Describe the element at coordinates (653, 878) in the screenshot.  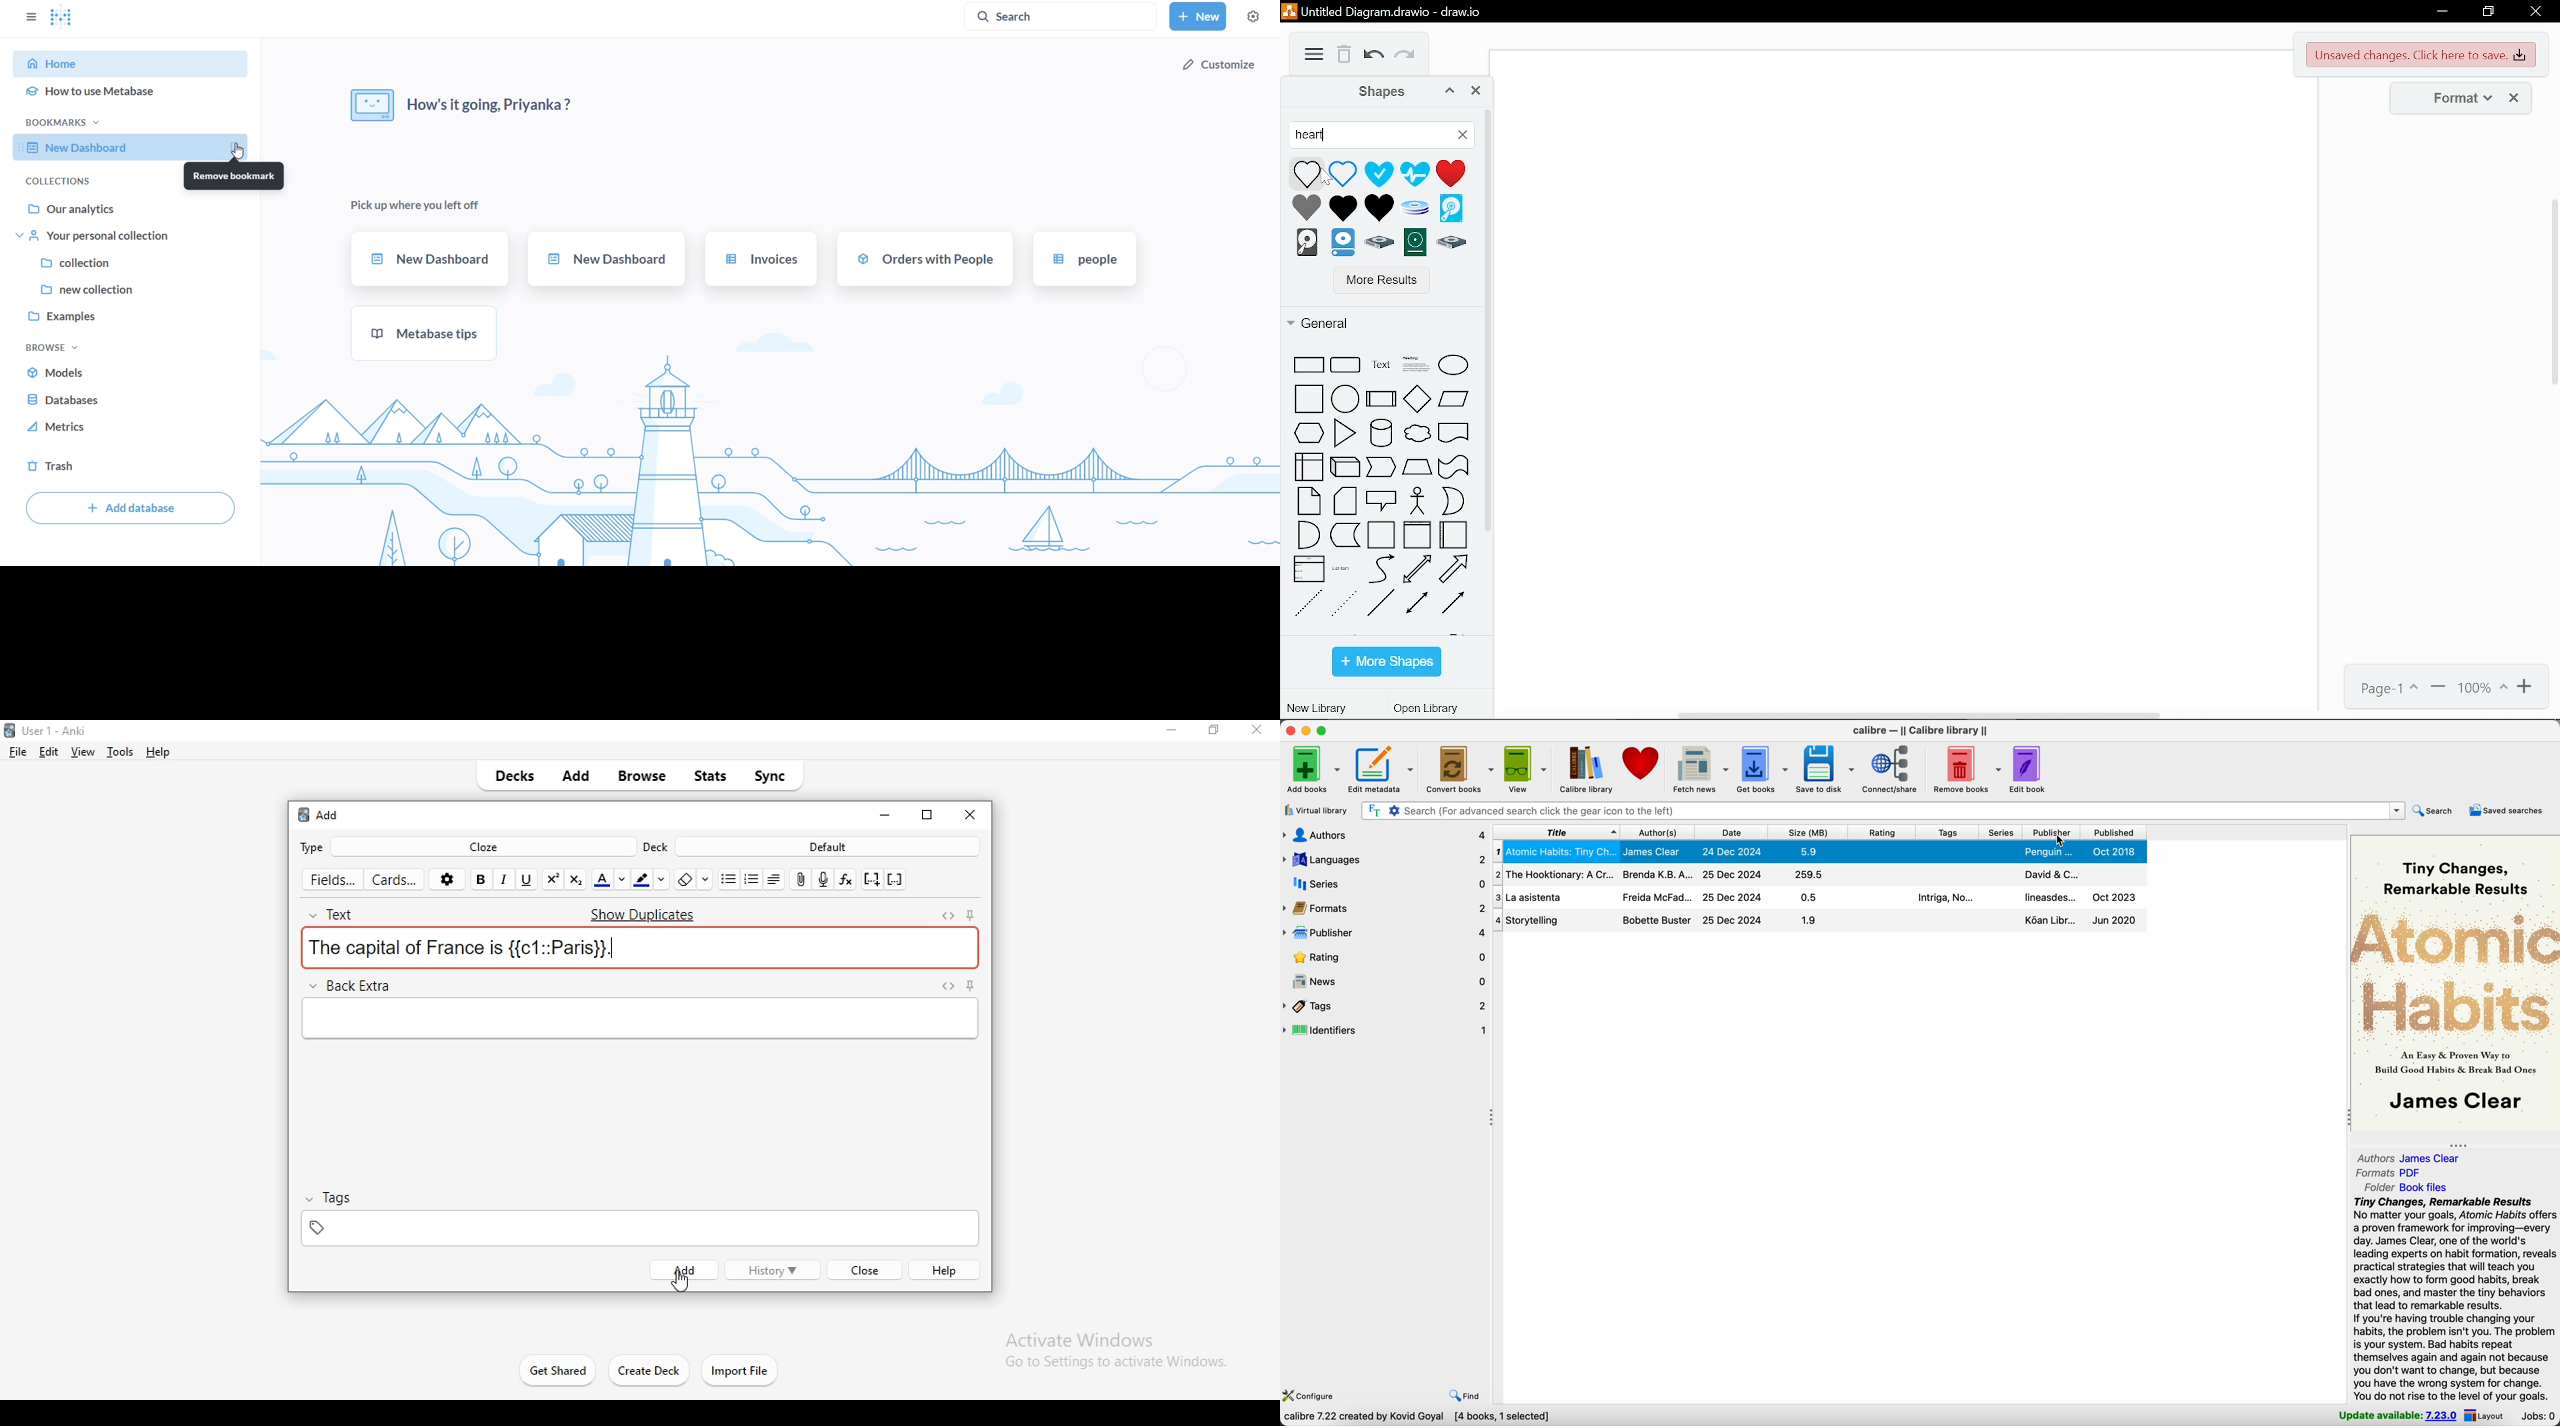
I see `font color` at that location.